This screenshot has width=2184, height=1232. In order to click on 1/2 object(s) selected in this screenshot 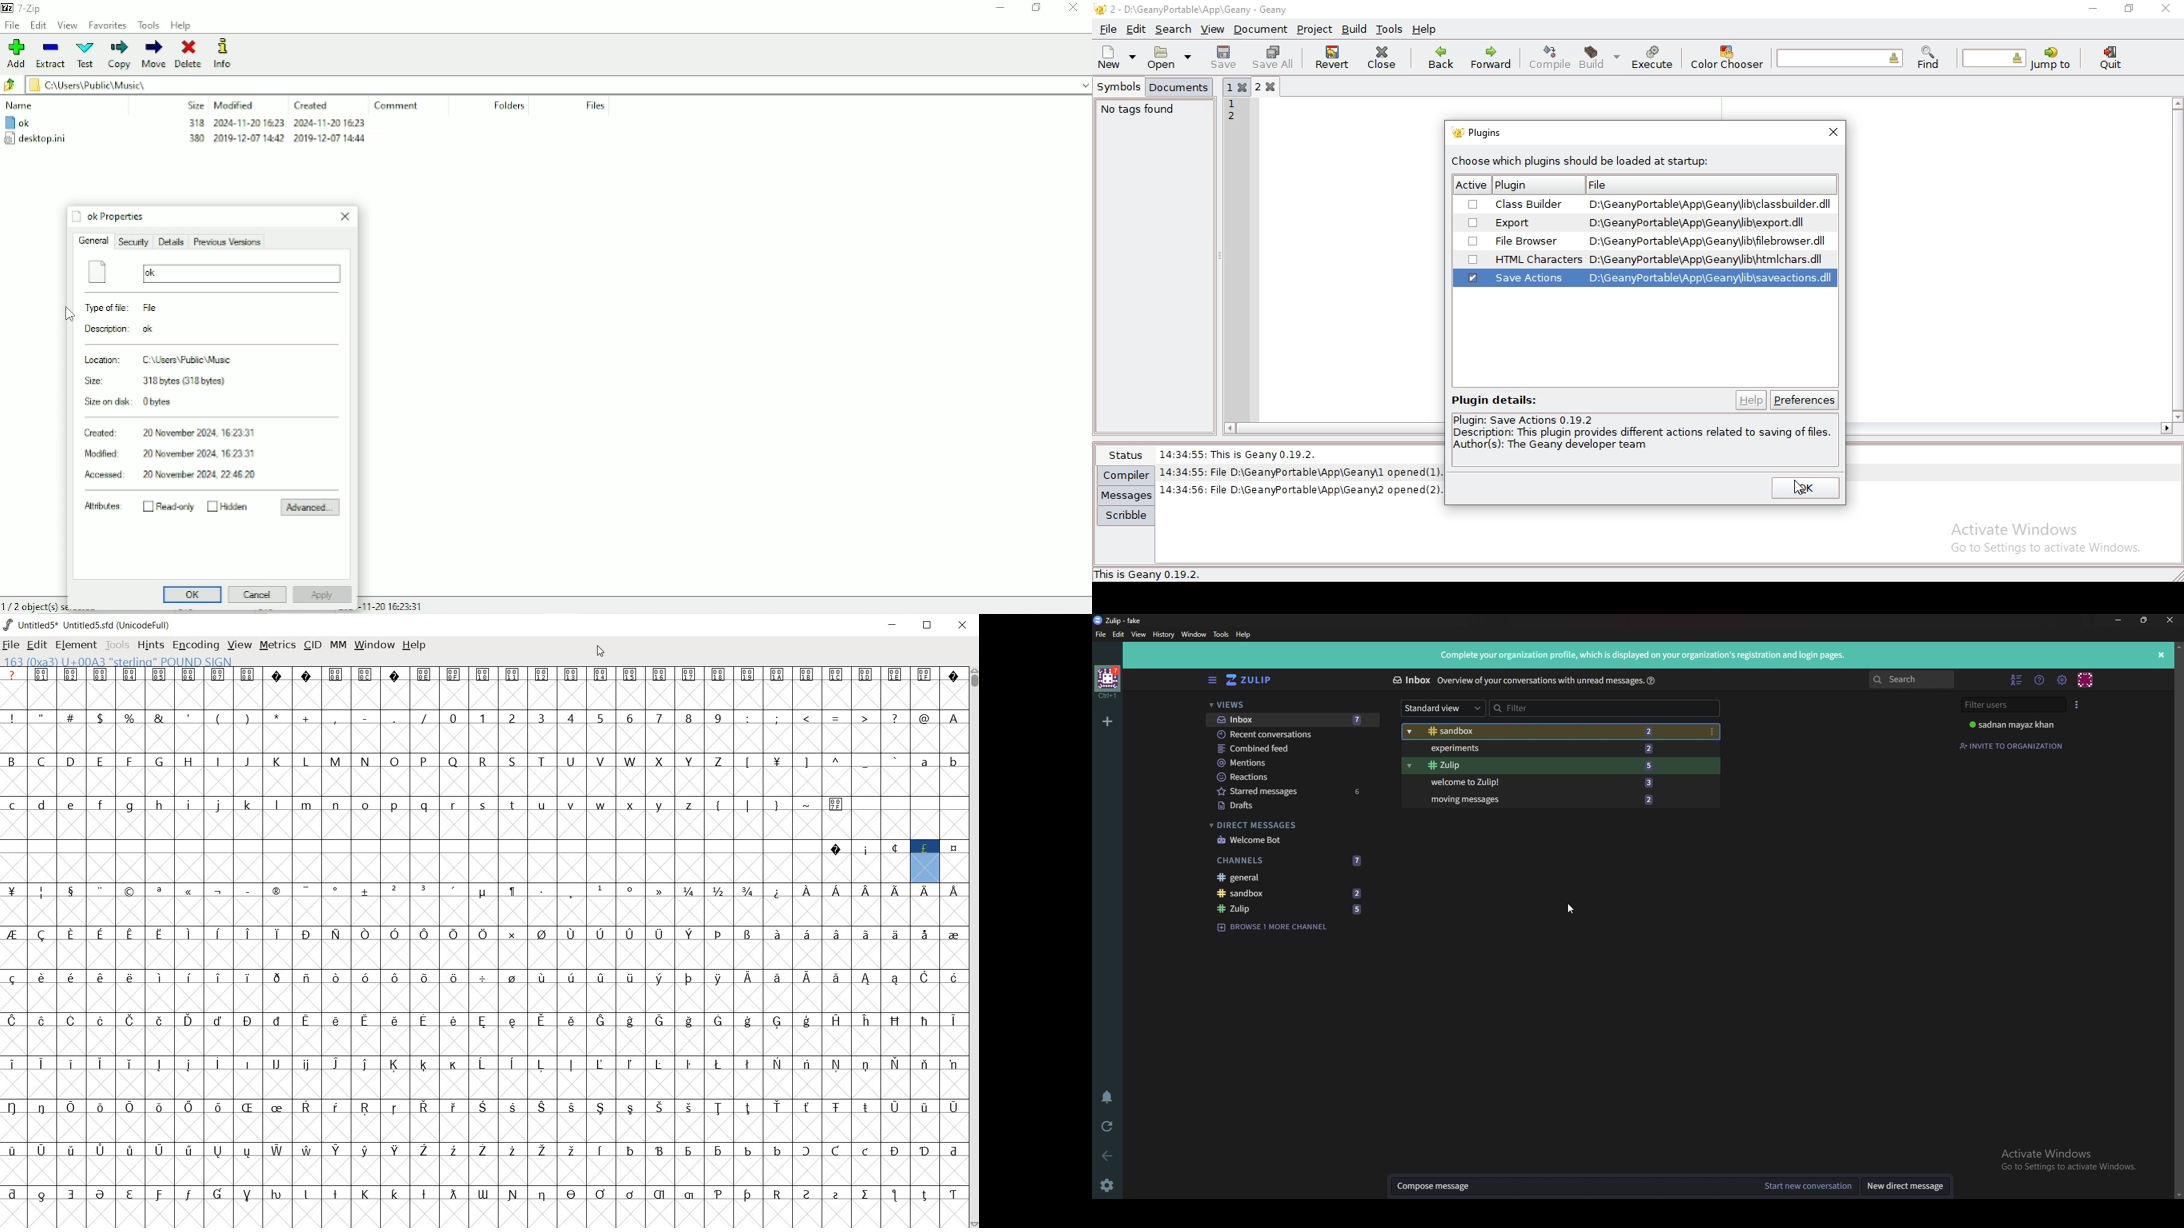, I will do `click(32, 606)`.